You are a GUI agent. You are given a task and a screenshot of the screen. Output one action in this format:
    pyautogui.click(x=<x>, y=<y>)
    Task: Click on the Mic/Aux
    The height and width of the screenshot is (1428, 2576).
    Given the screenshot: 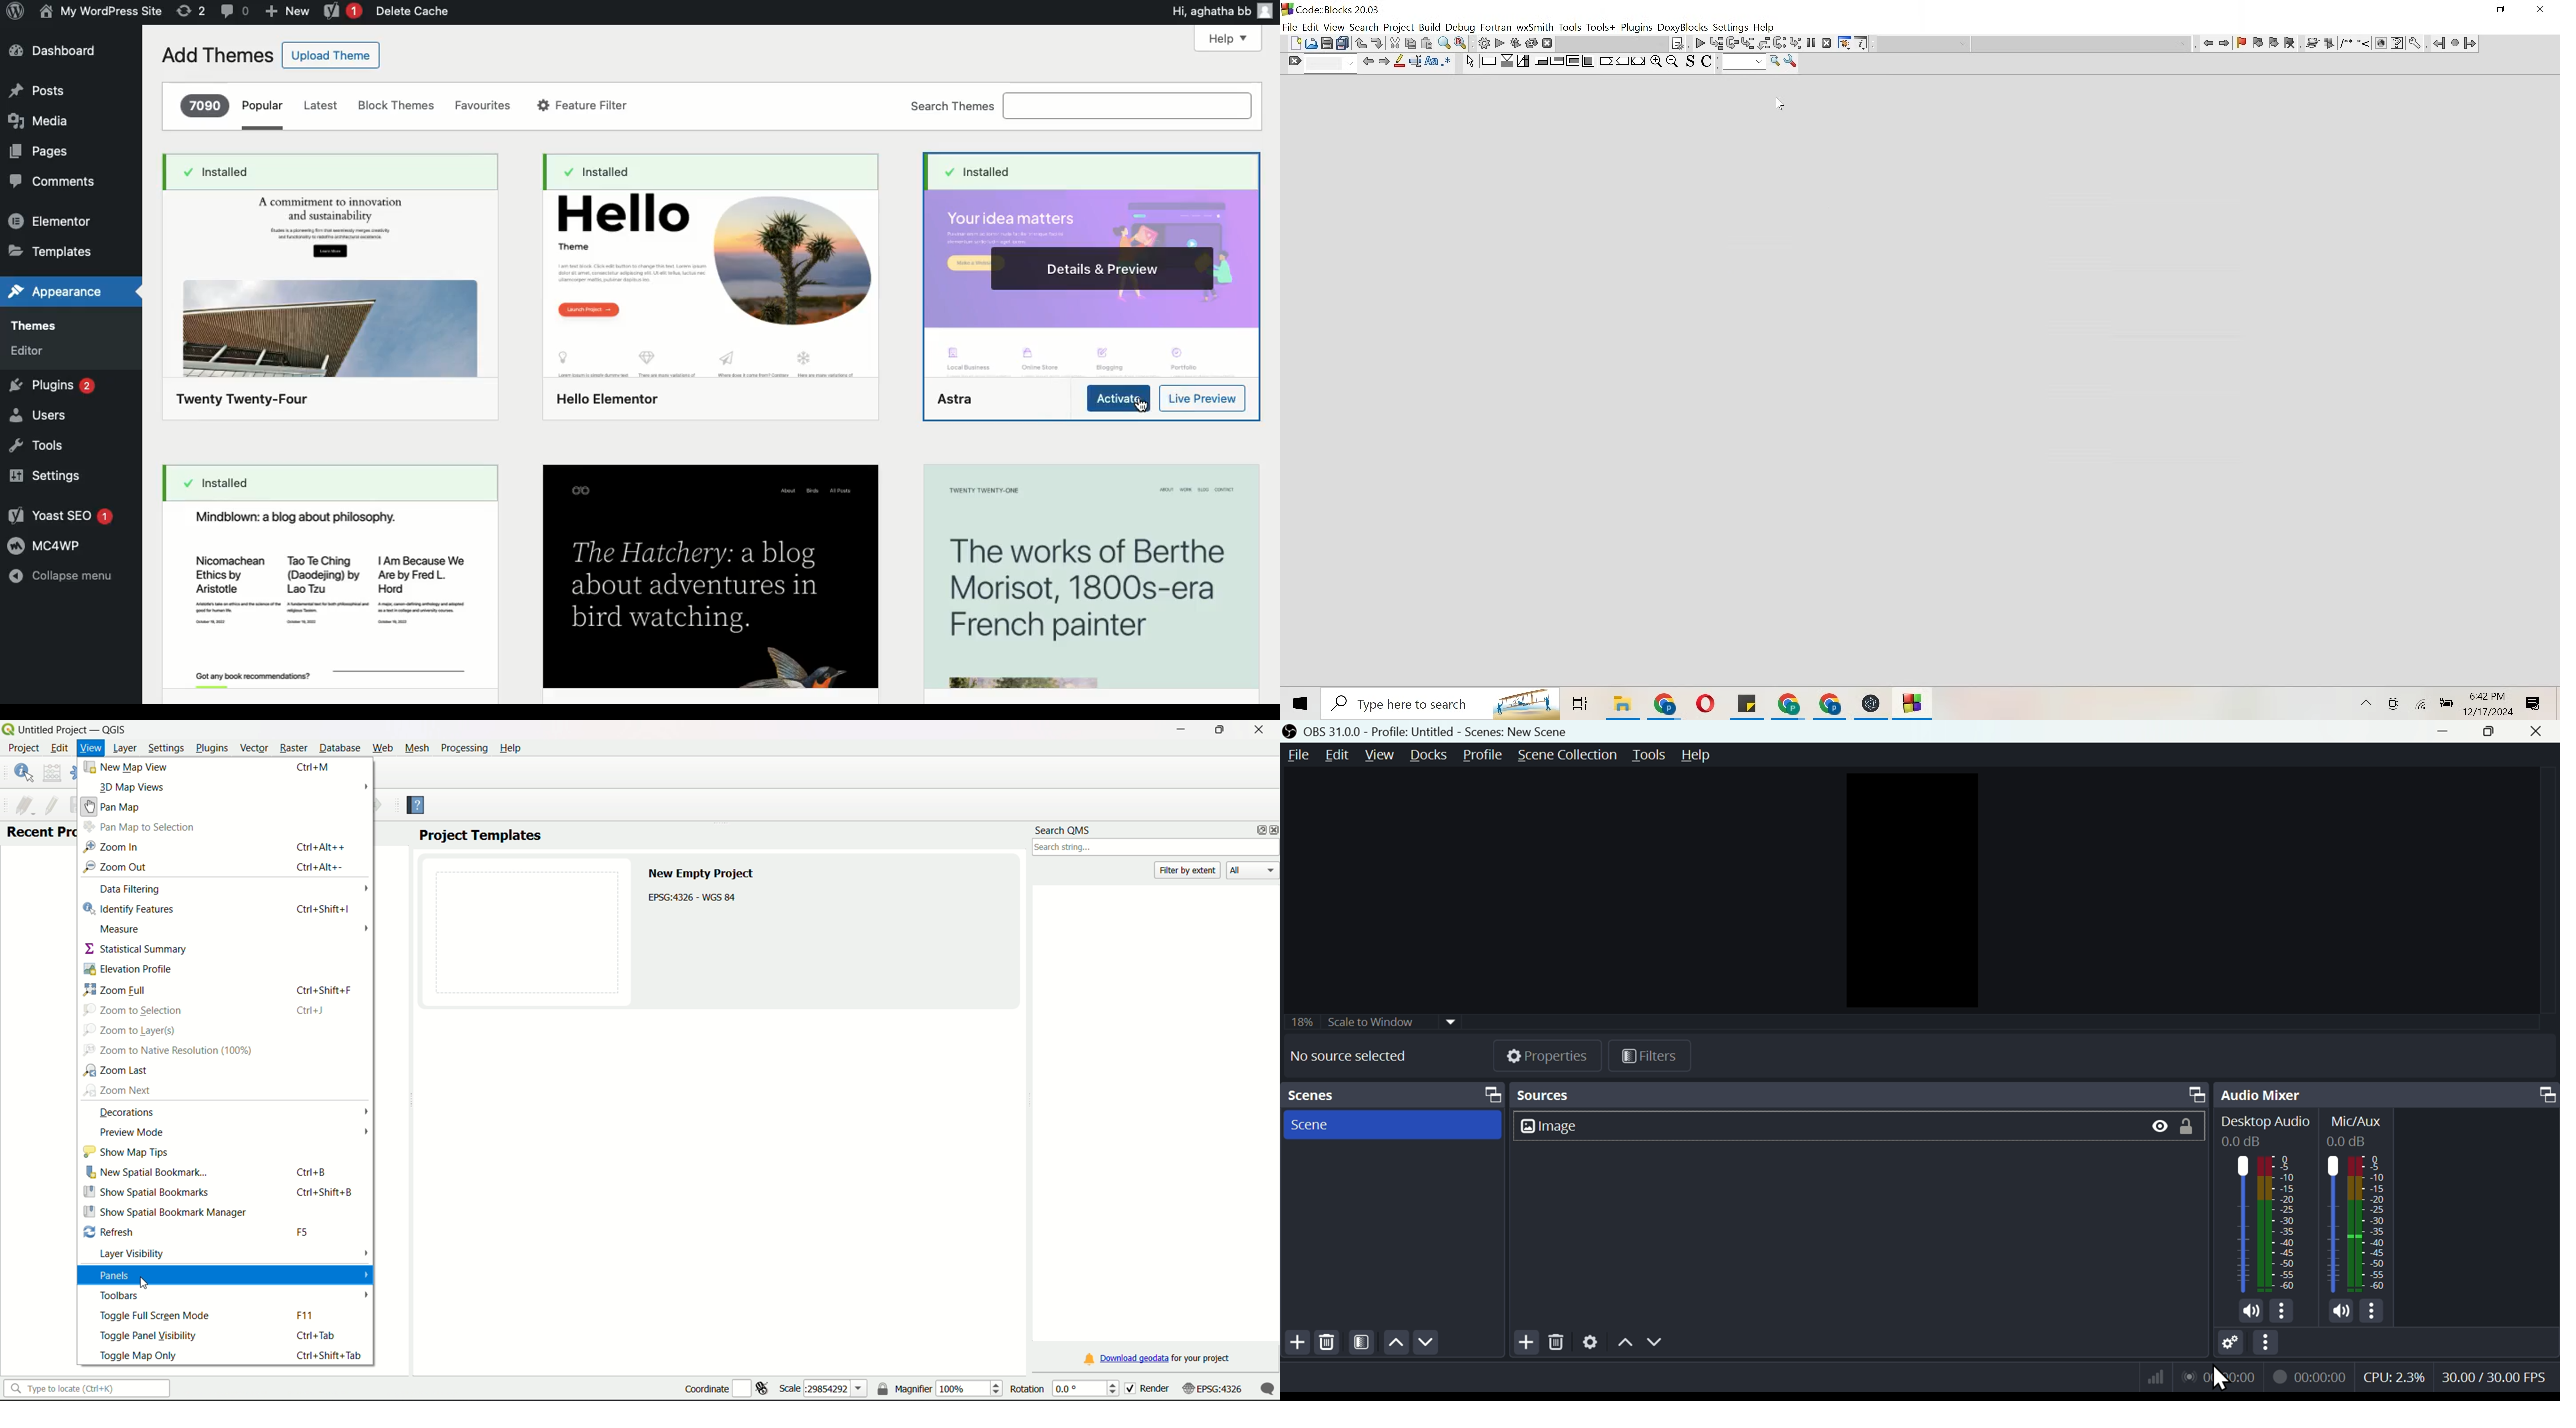 What is the action you would take?
    pyautogui.click(x=2355, y=1127)
    